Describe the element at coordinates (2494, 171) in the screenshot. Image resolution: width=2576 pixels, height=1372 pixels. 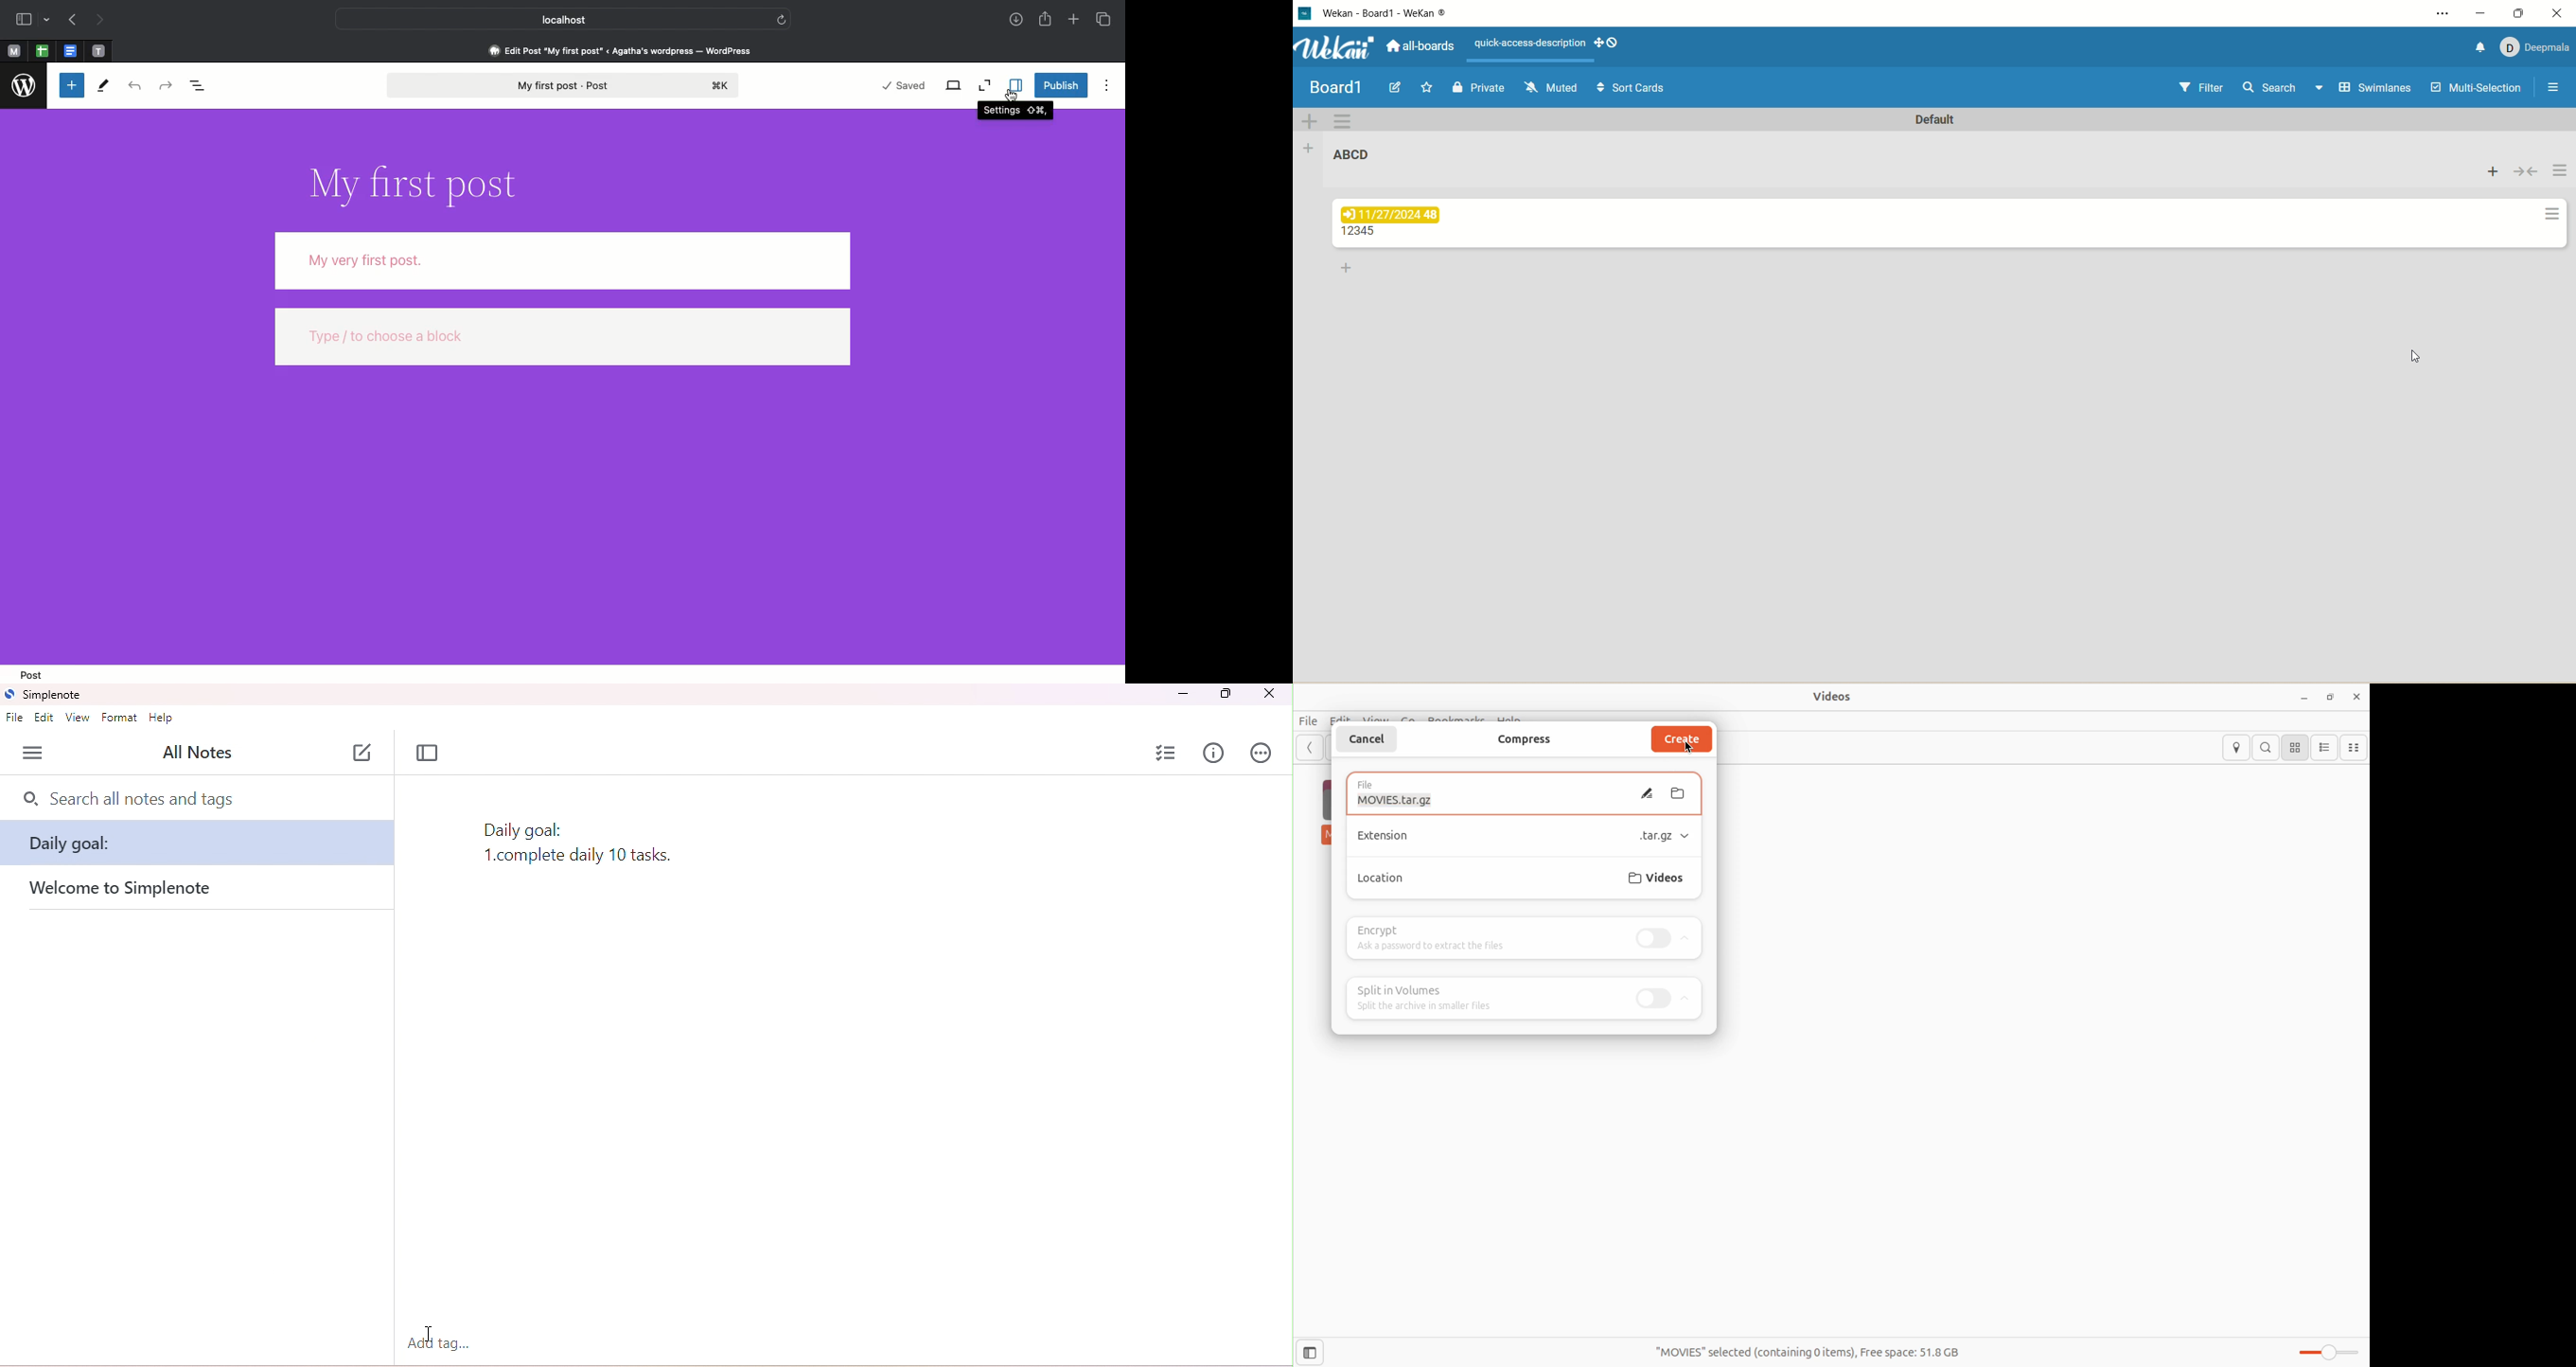
I see `add` at that location.